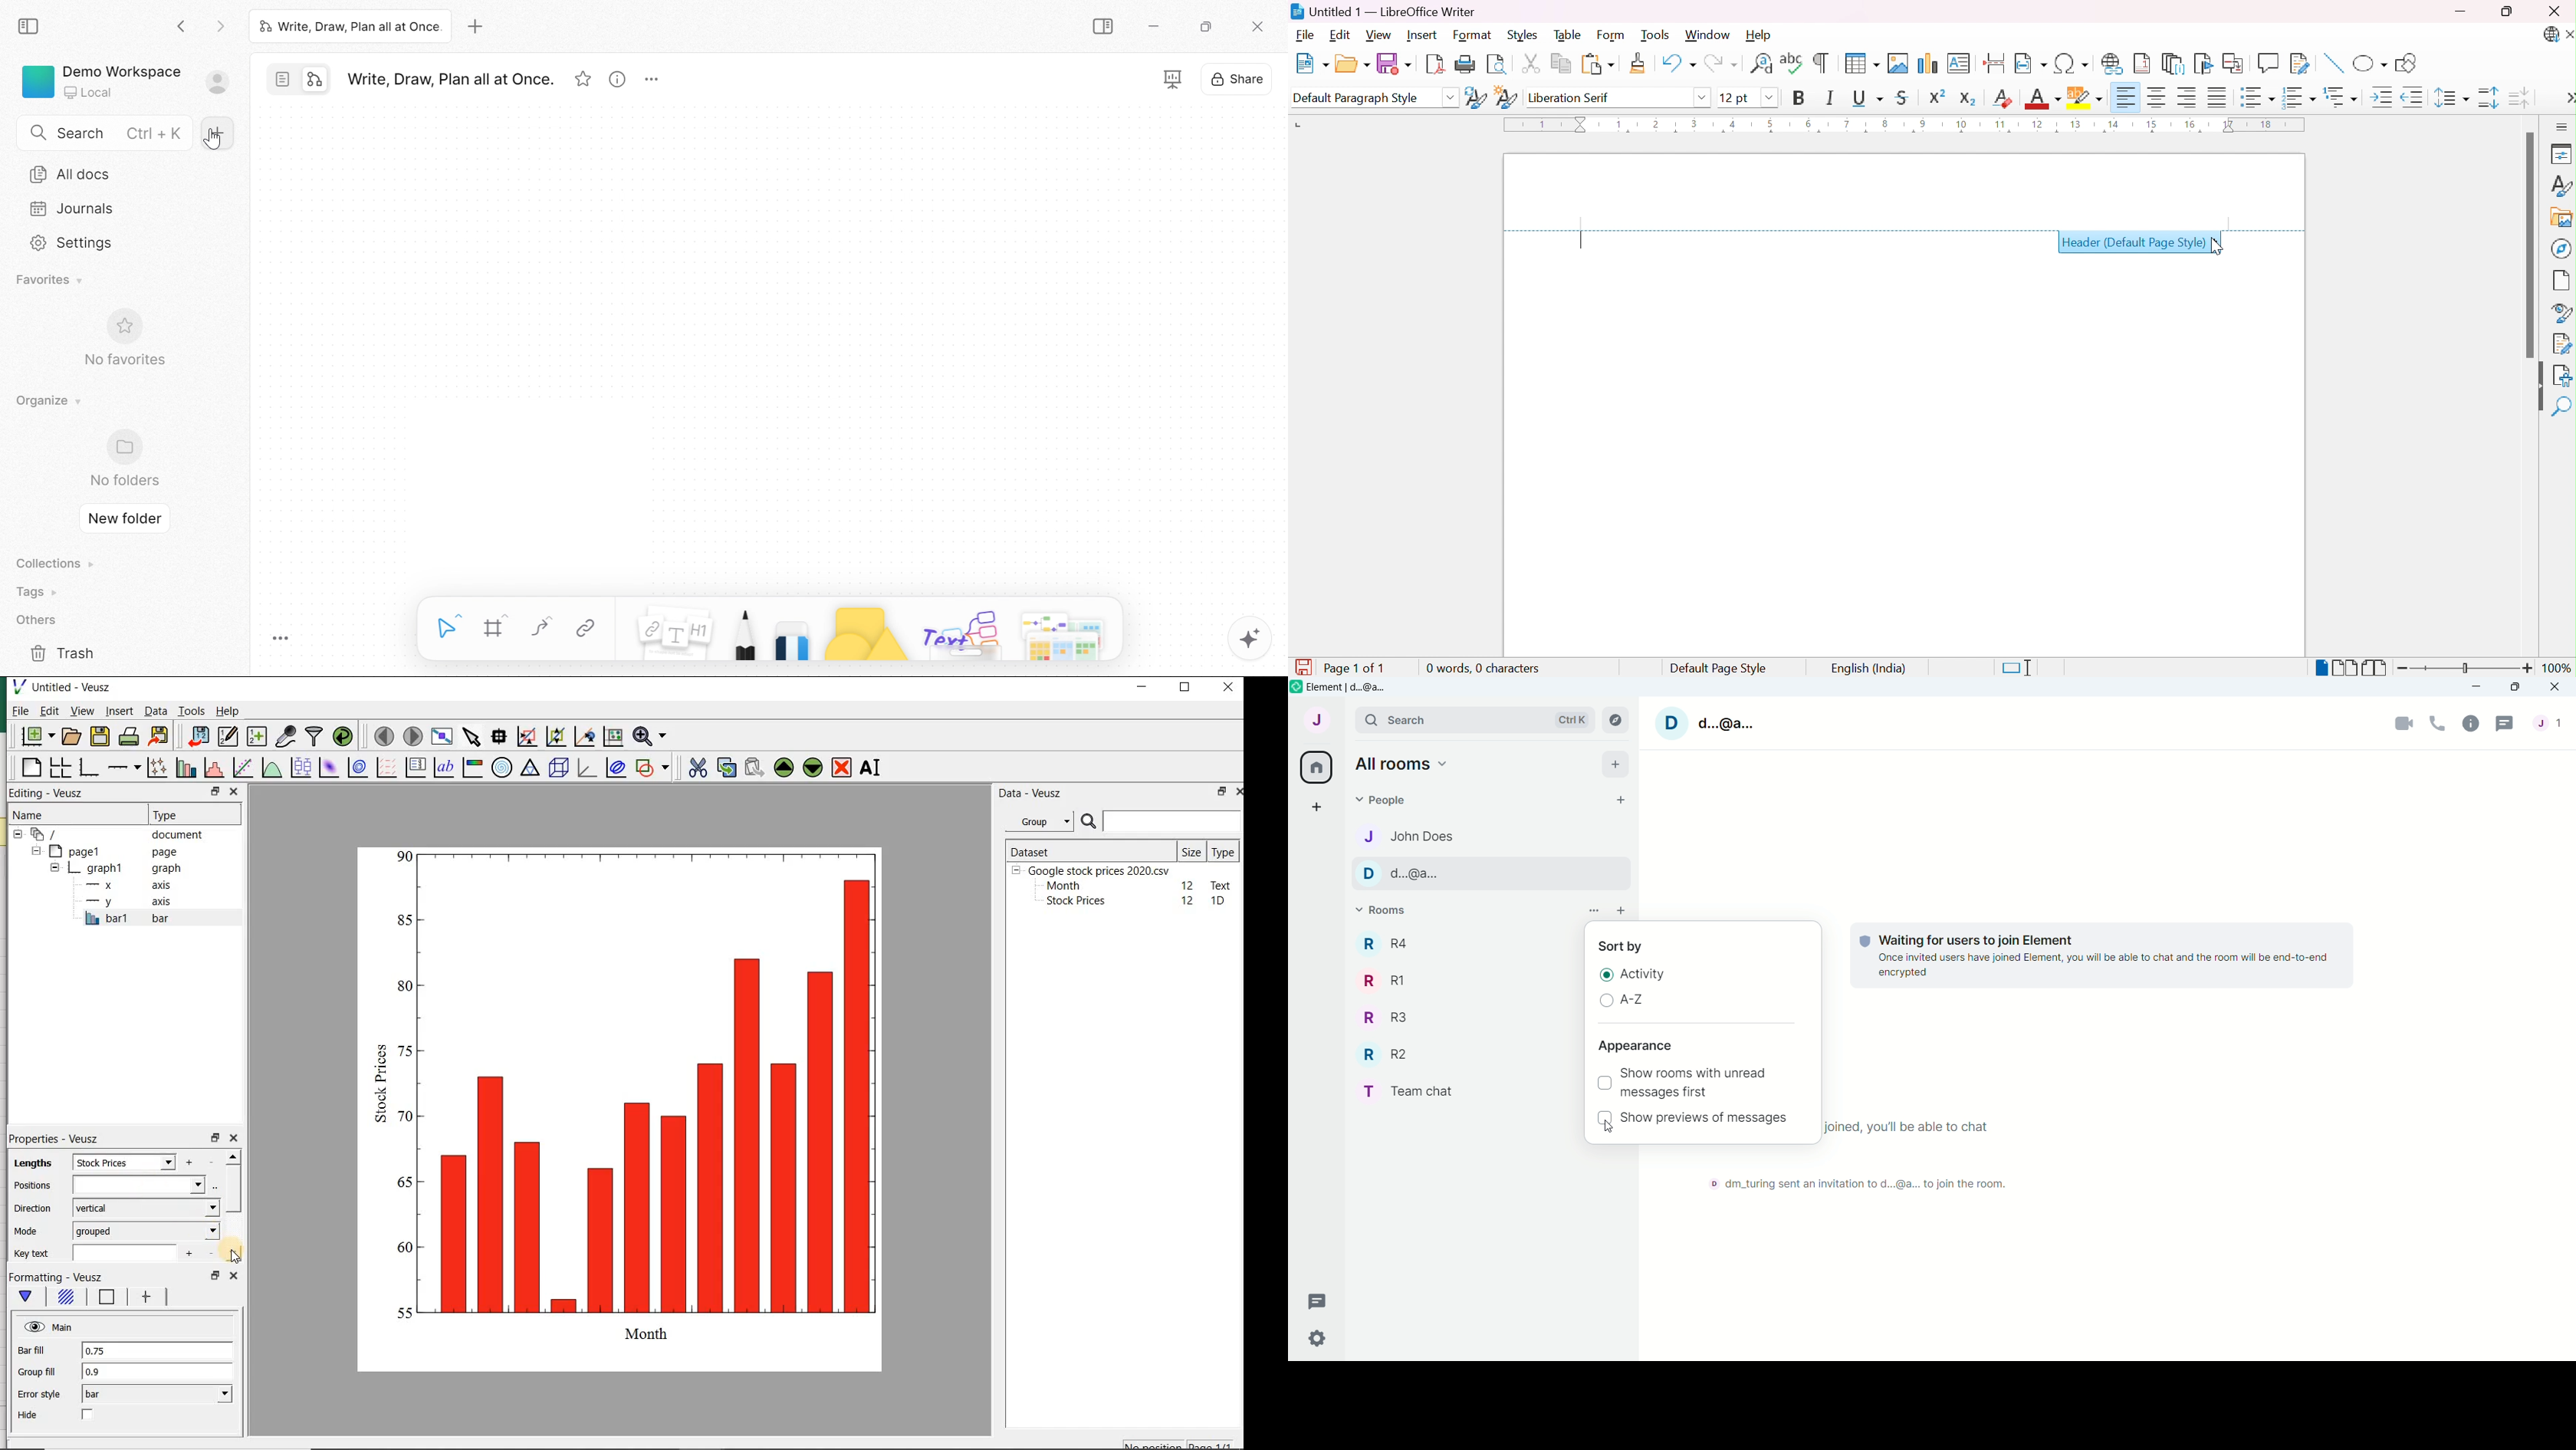  What do you see at coordinates (38, 620) in the screenshot?
I see `Others` at bounding box center [38, 620].